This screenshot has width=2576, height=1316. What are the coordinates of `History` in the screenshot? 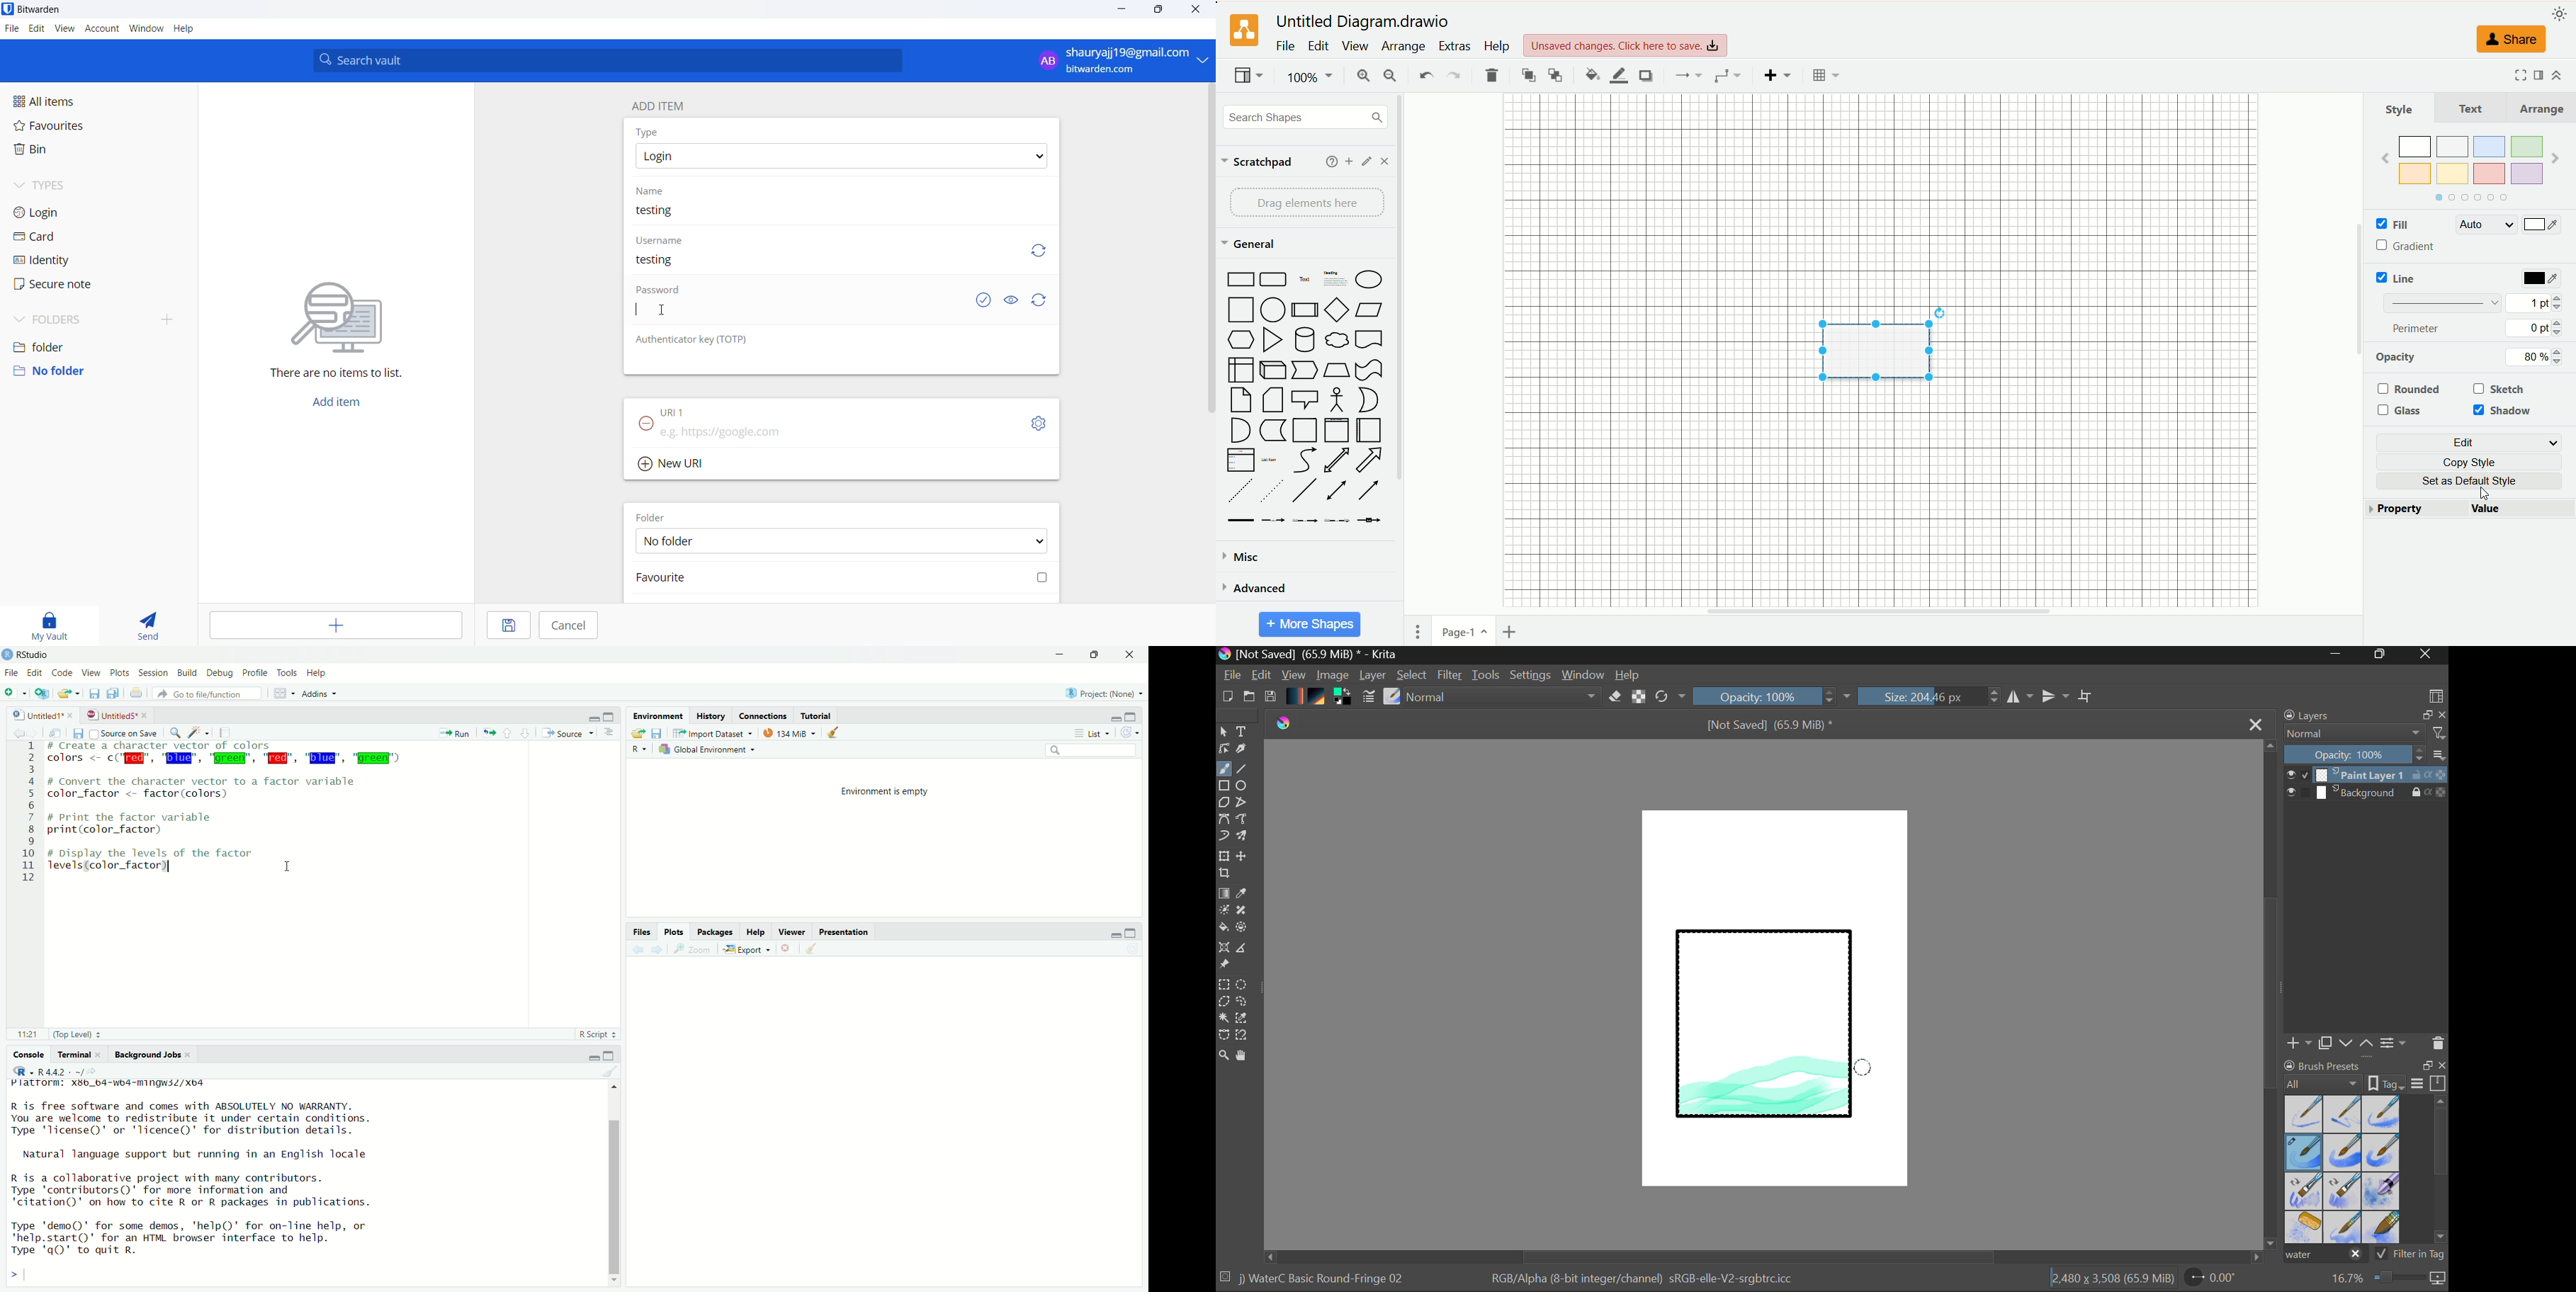 It's located at (710, 714).